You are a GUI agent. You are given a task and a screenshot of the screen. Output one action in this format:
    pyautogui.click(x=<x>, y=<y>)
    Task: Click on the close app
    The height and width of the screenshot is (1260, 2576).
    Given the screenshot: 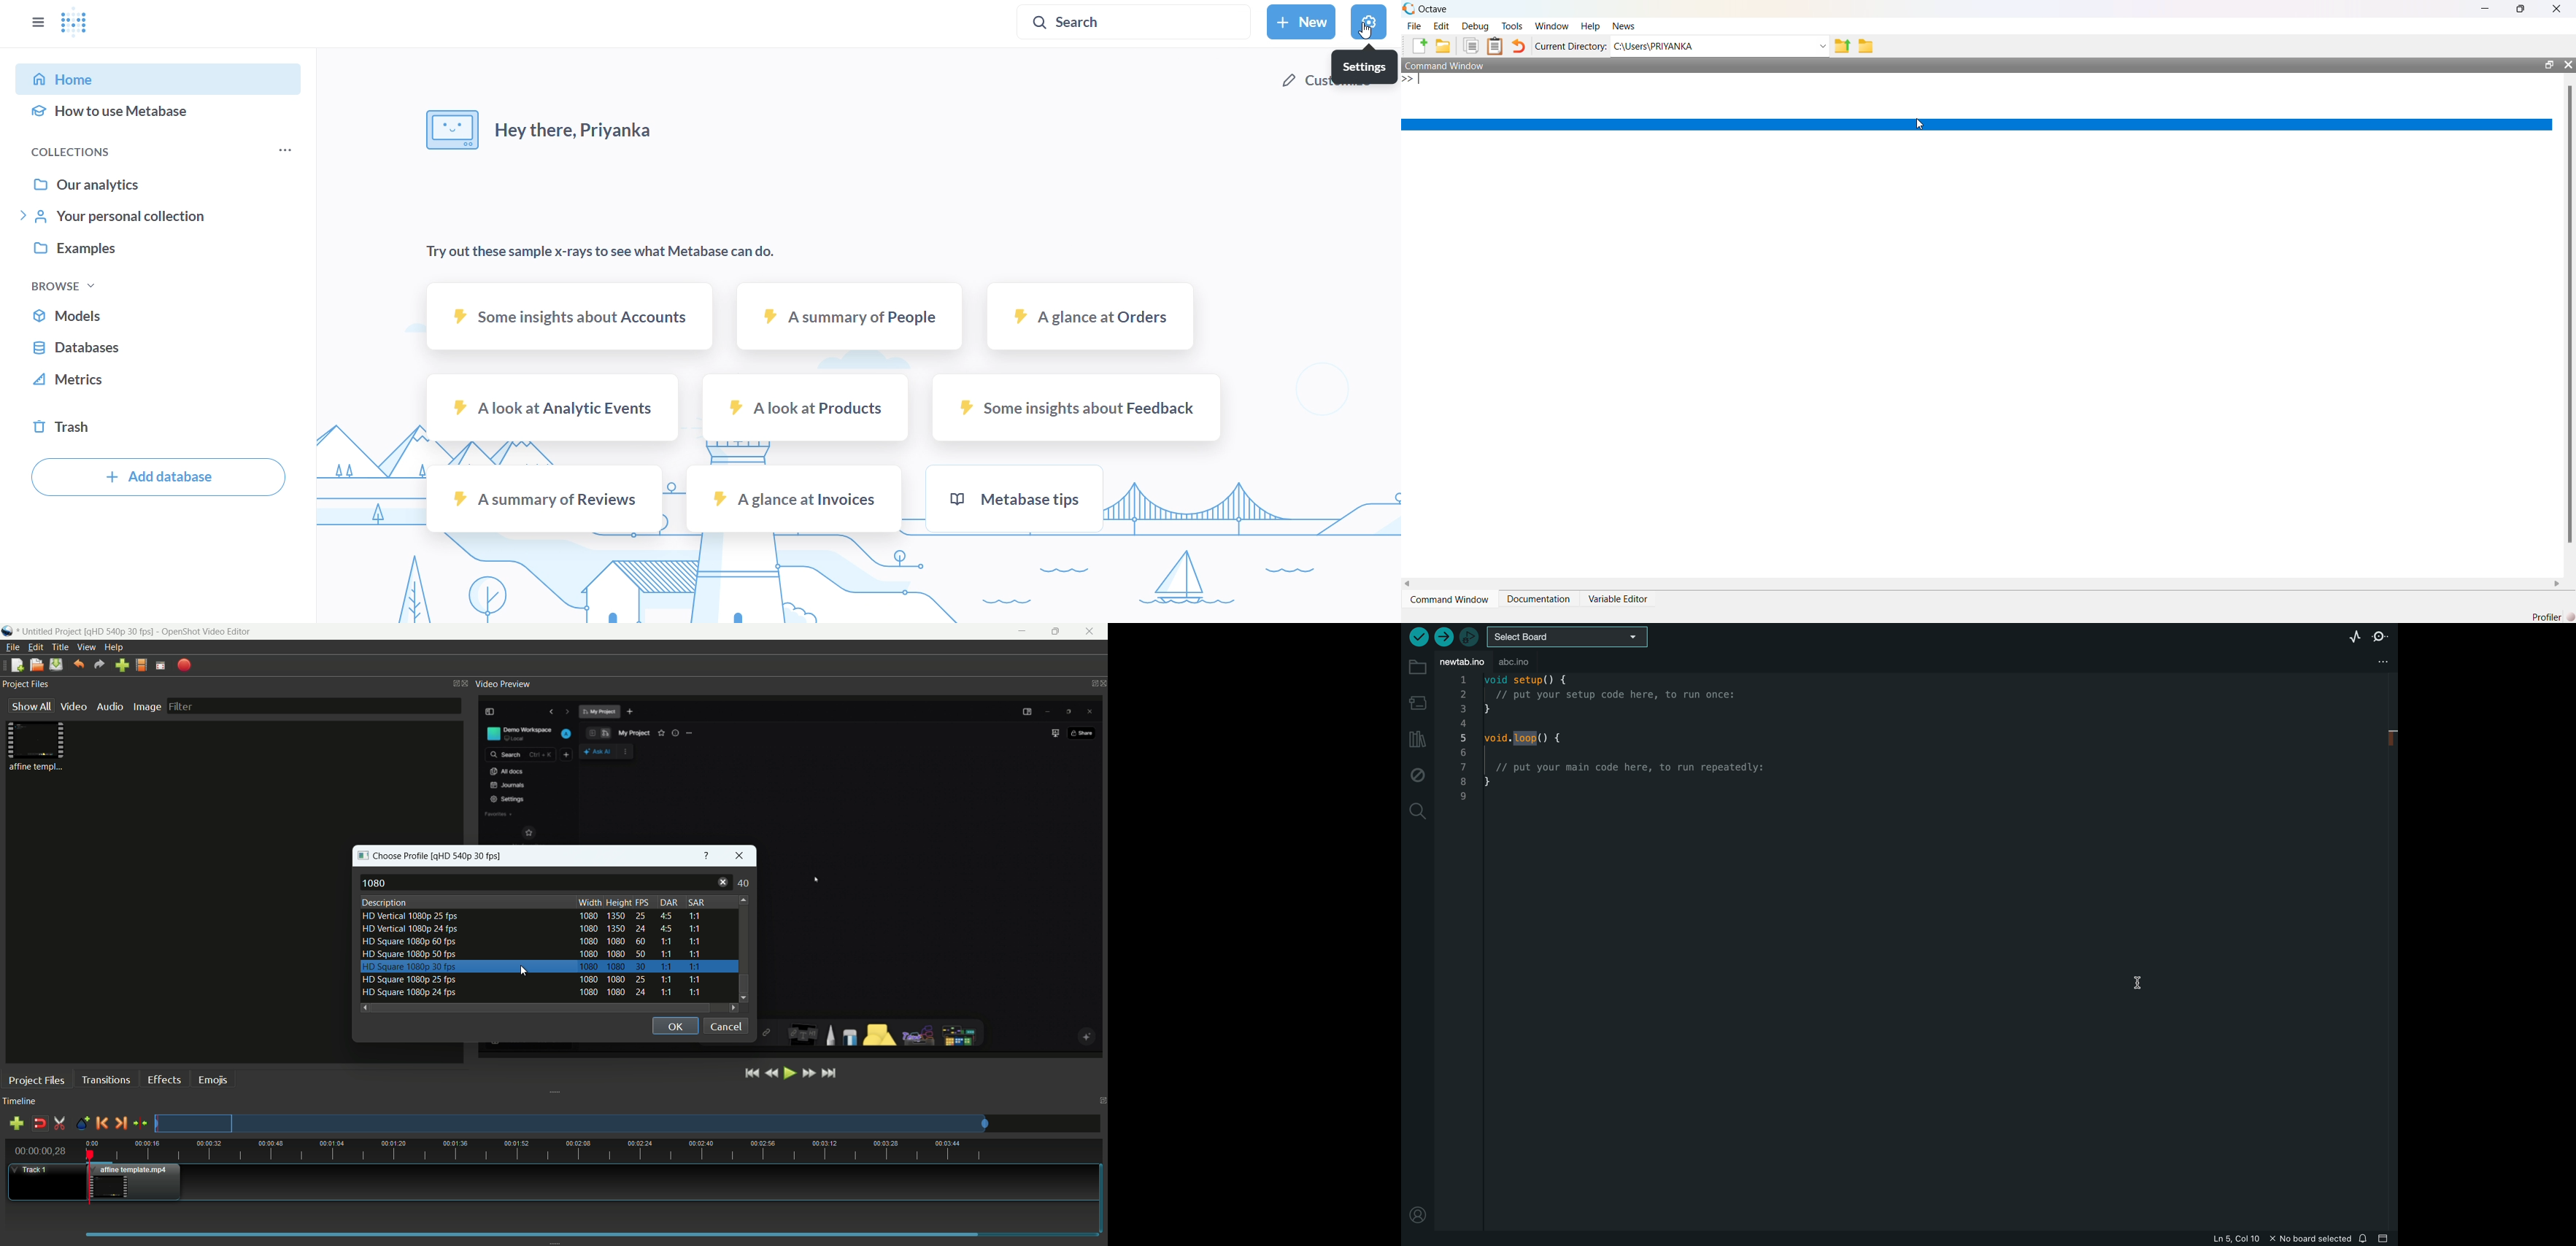 What is the action you would take?
    pyautogui.click(x=1094, y=632)
    